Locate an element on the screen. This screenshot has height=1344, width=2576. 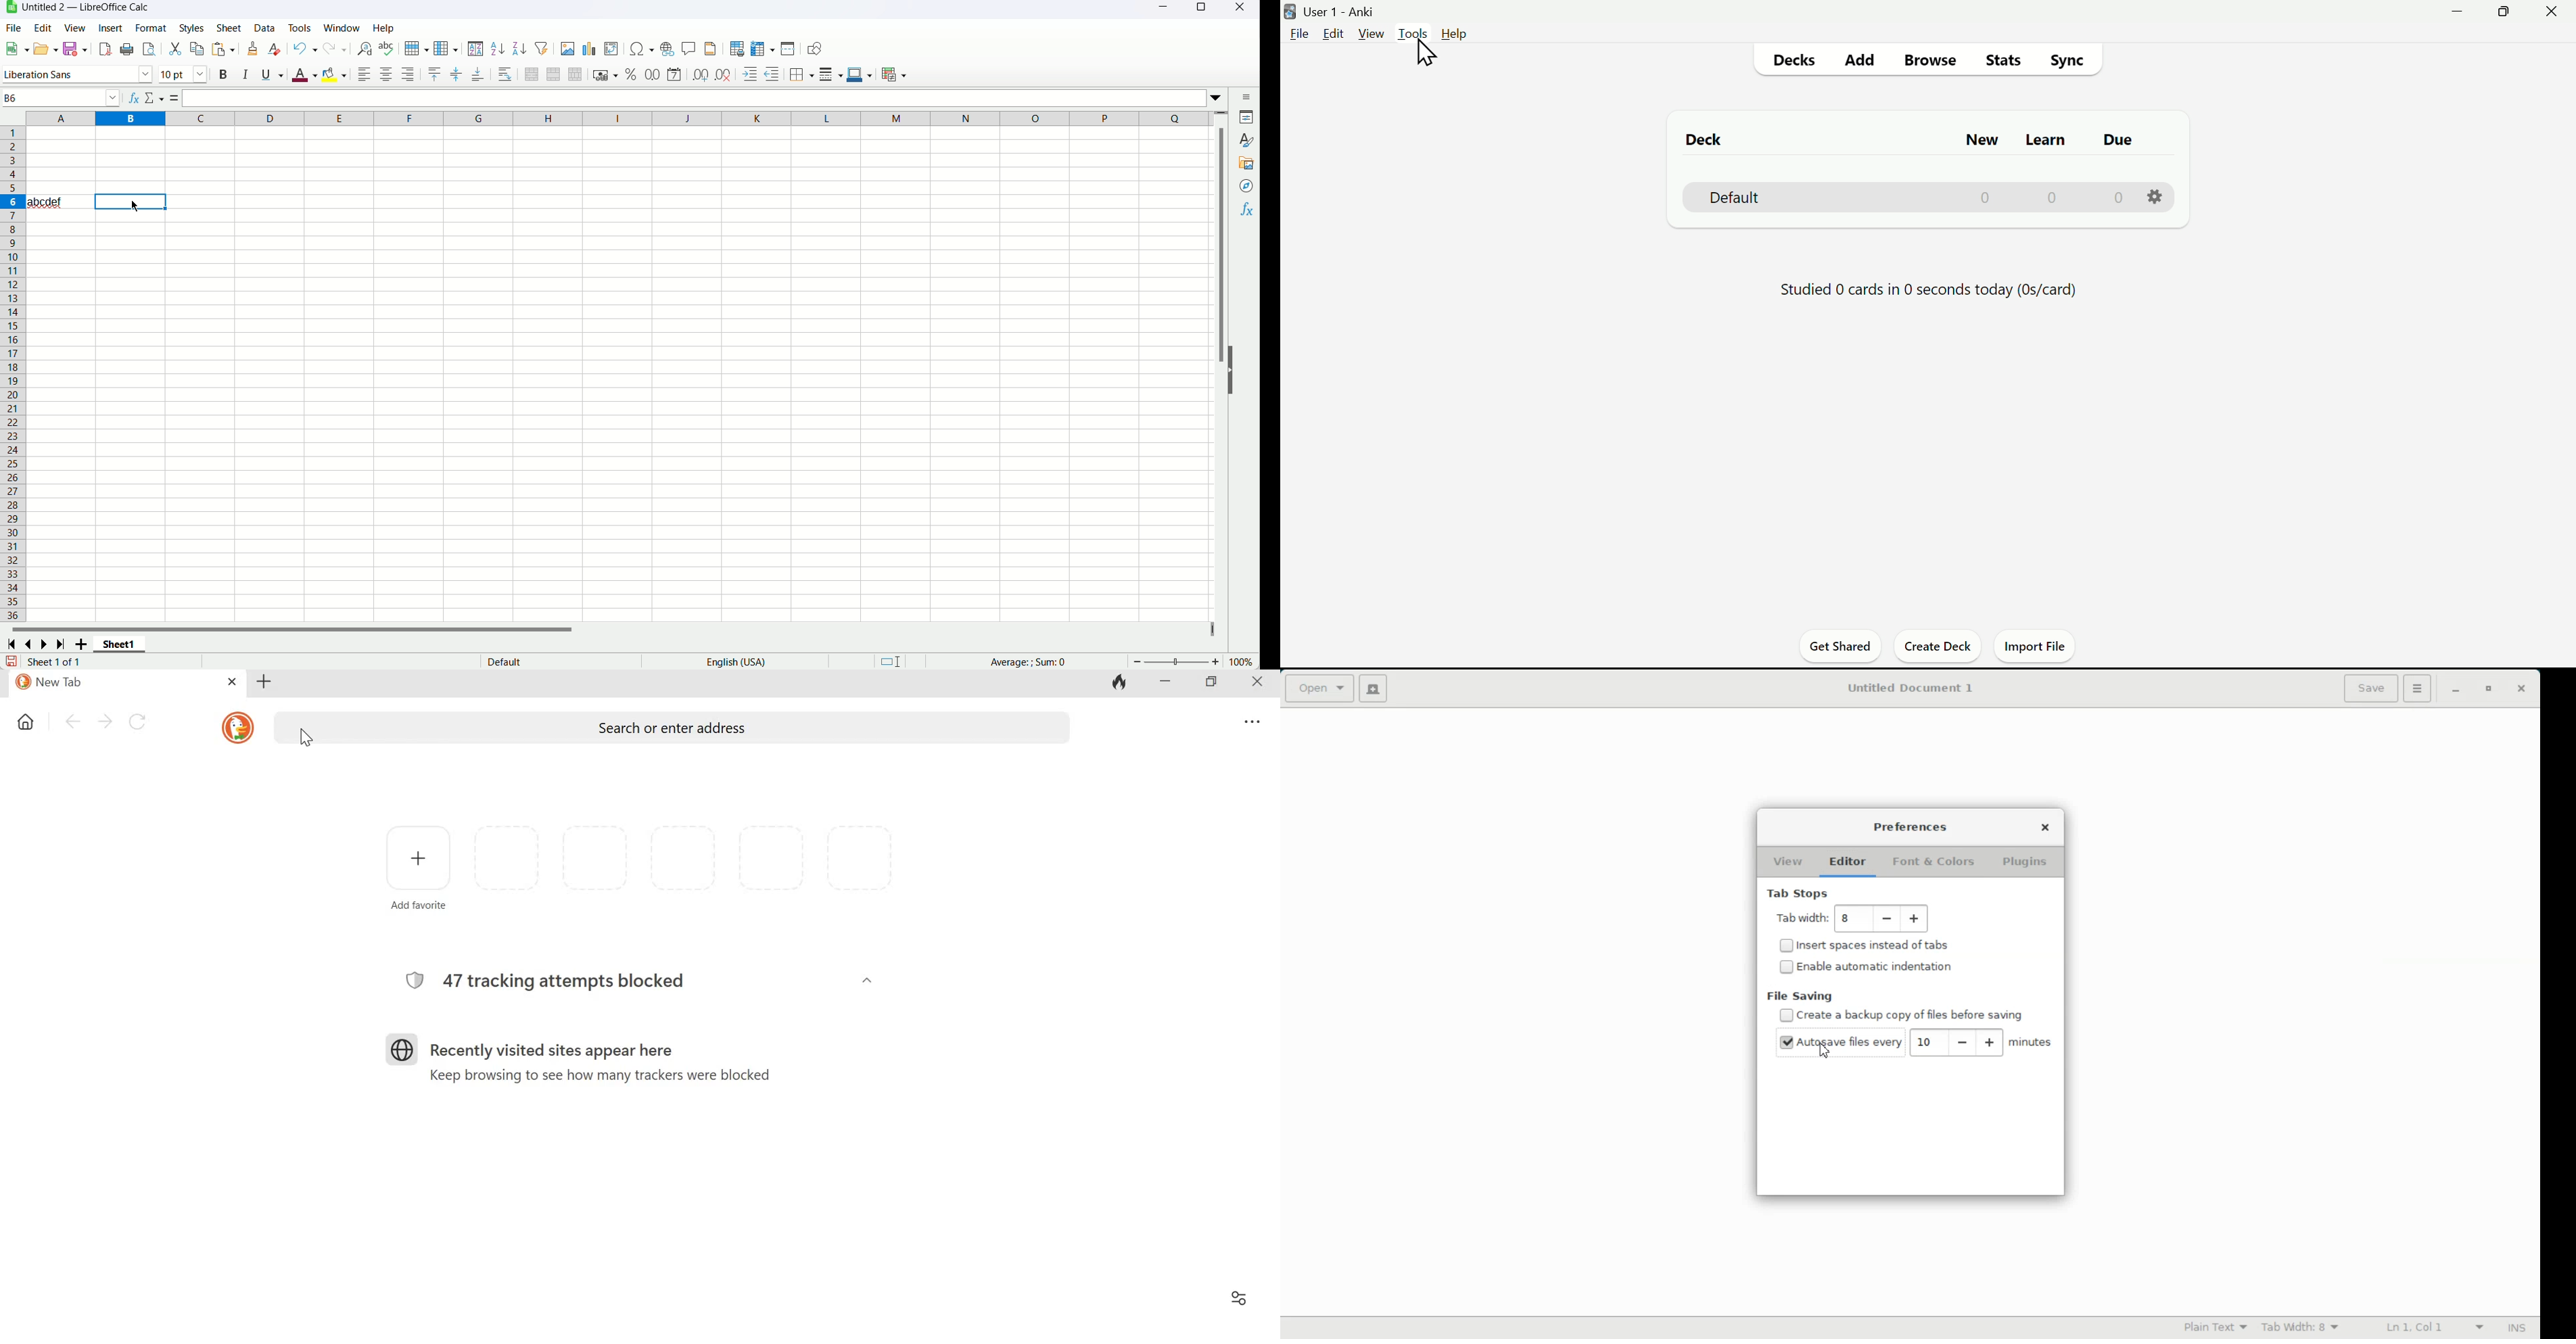
Hamburger setting is located at coordinates (2418, 689).